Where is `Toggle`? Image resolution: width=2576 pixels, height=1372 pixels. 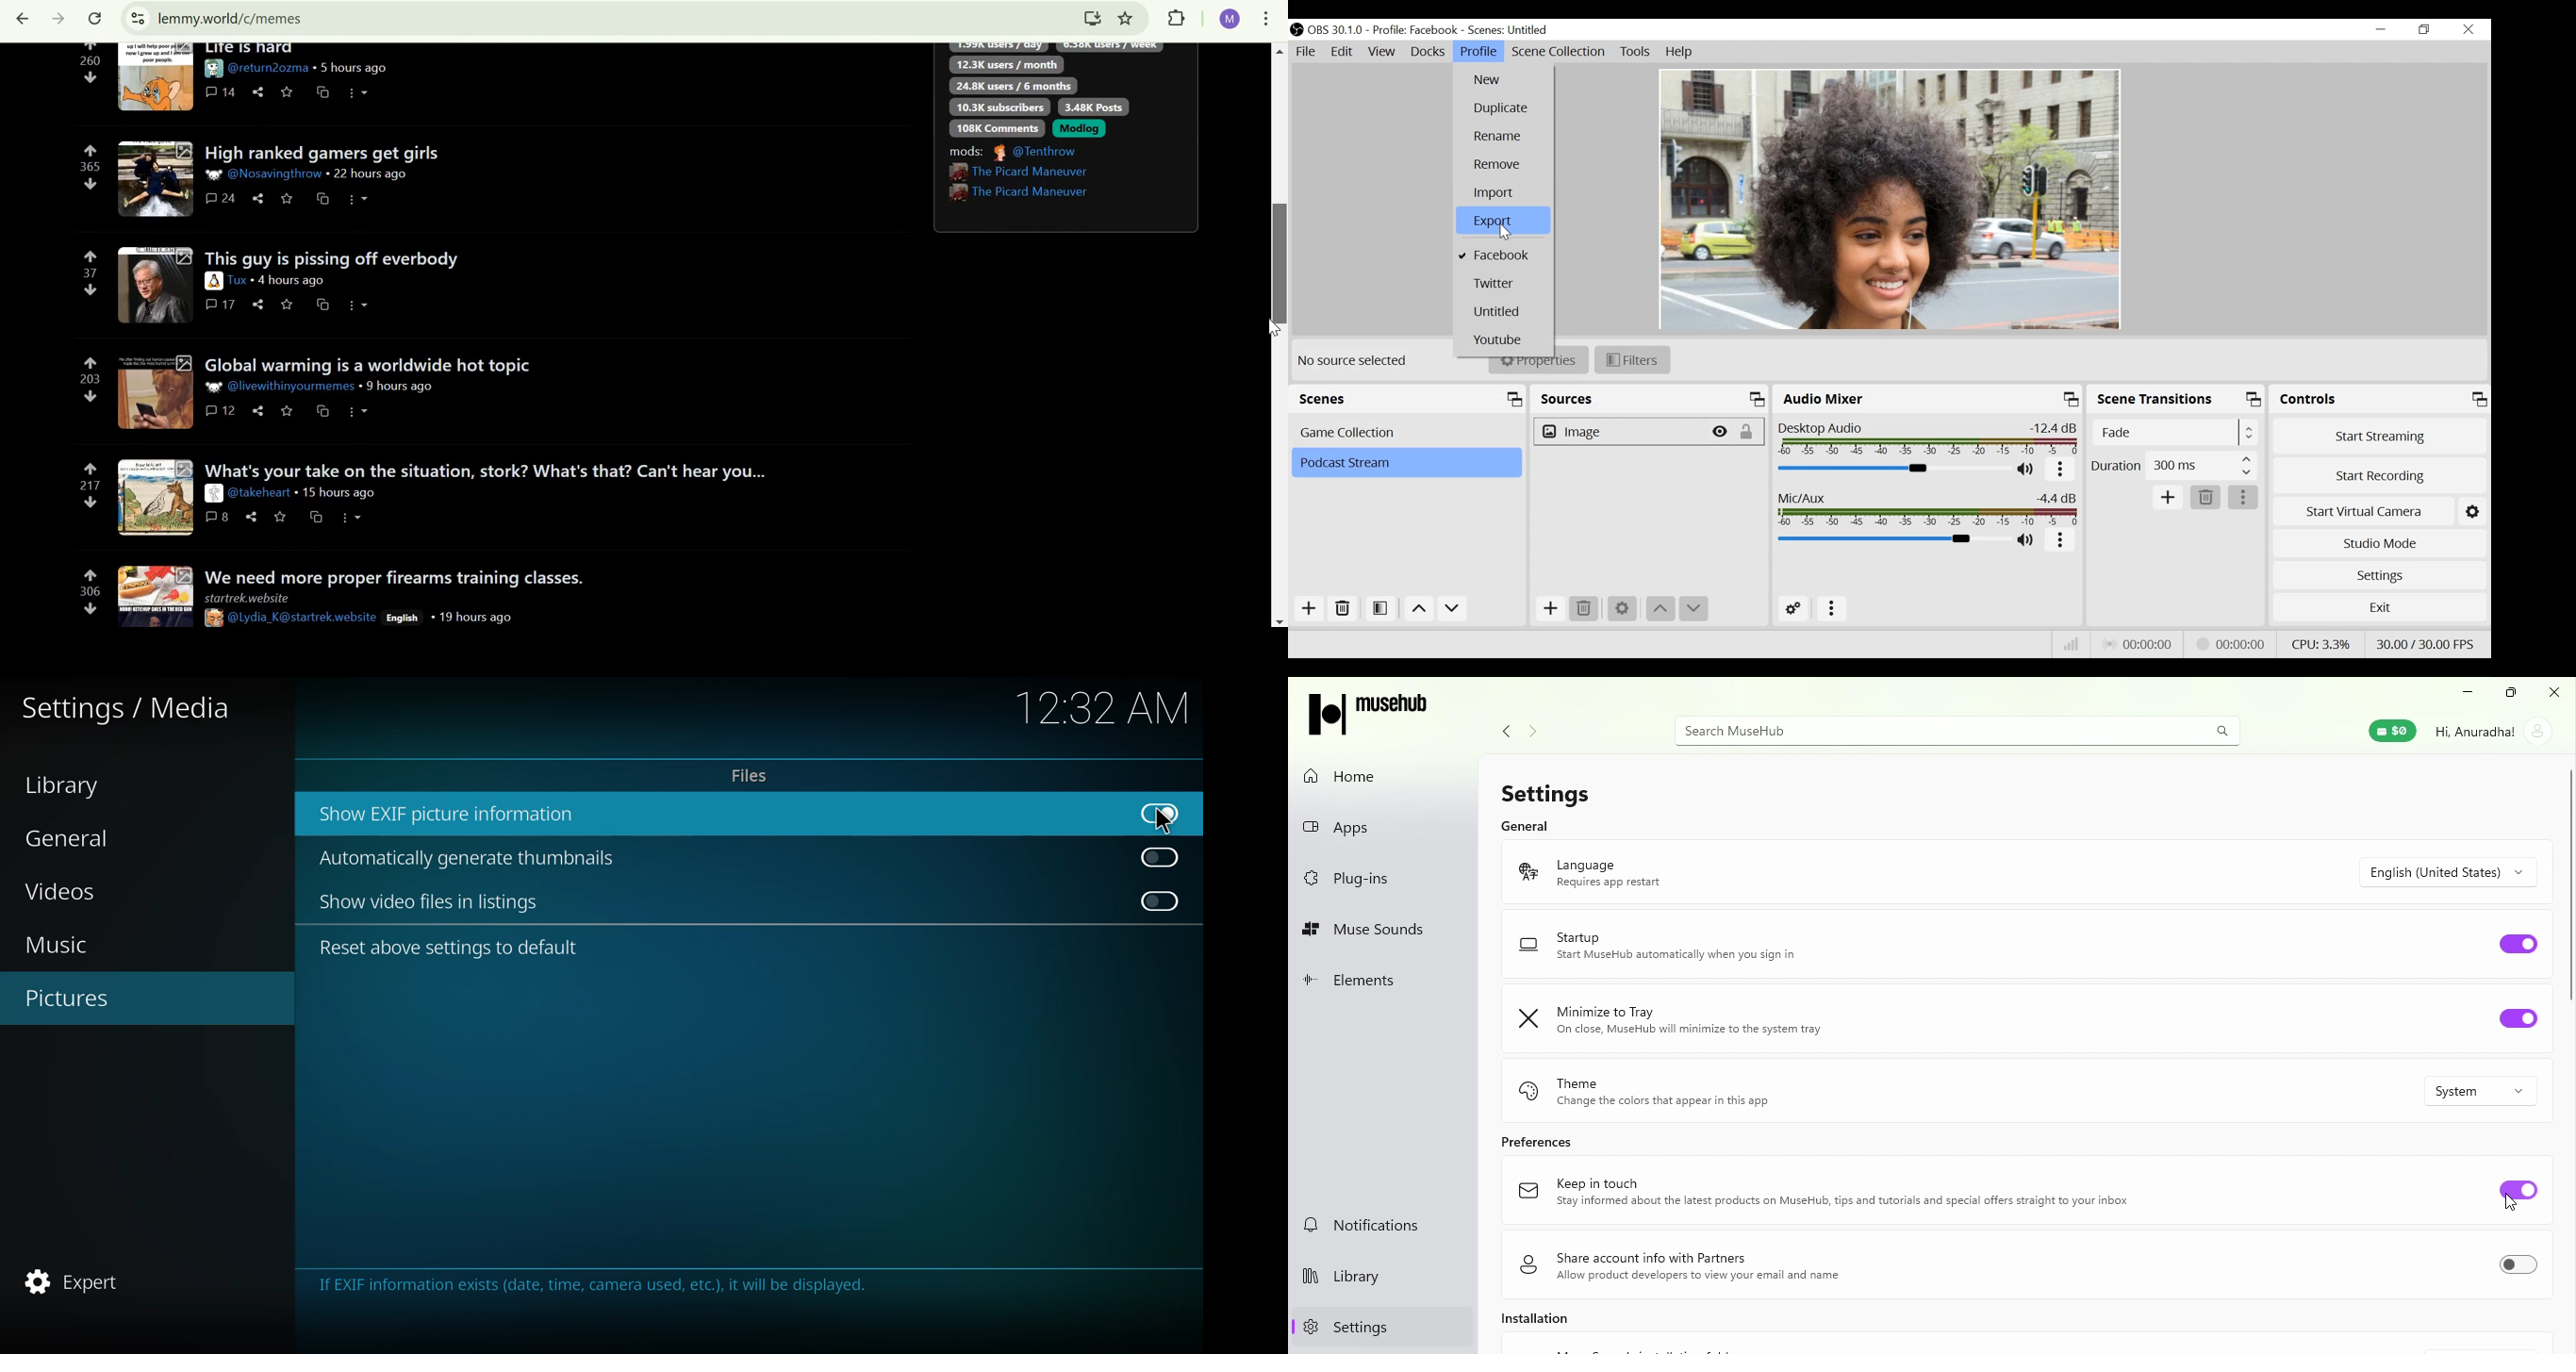
Toggle is located at coordinates (2520, 1024).